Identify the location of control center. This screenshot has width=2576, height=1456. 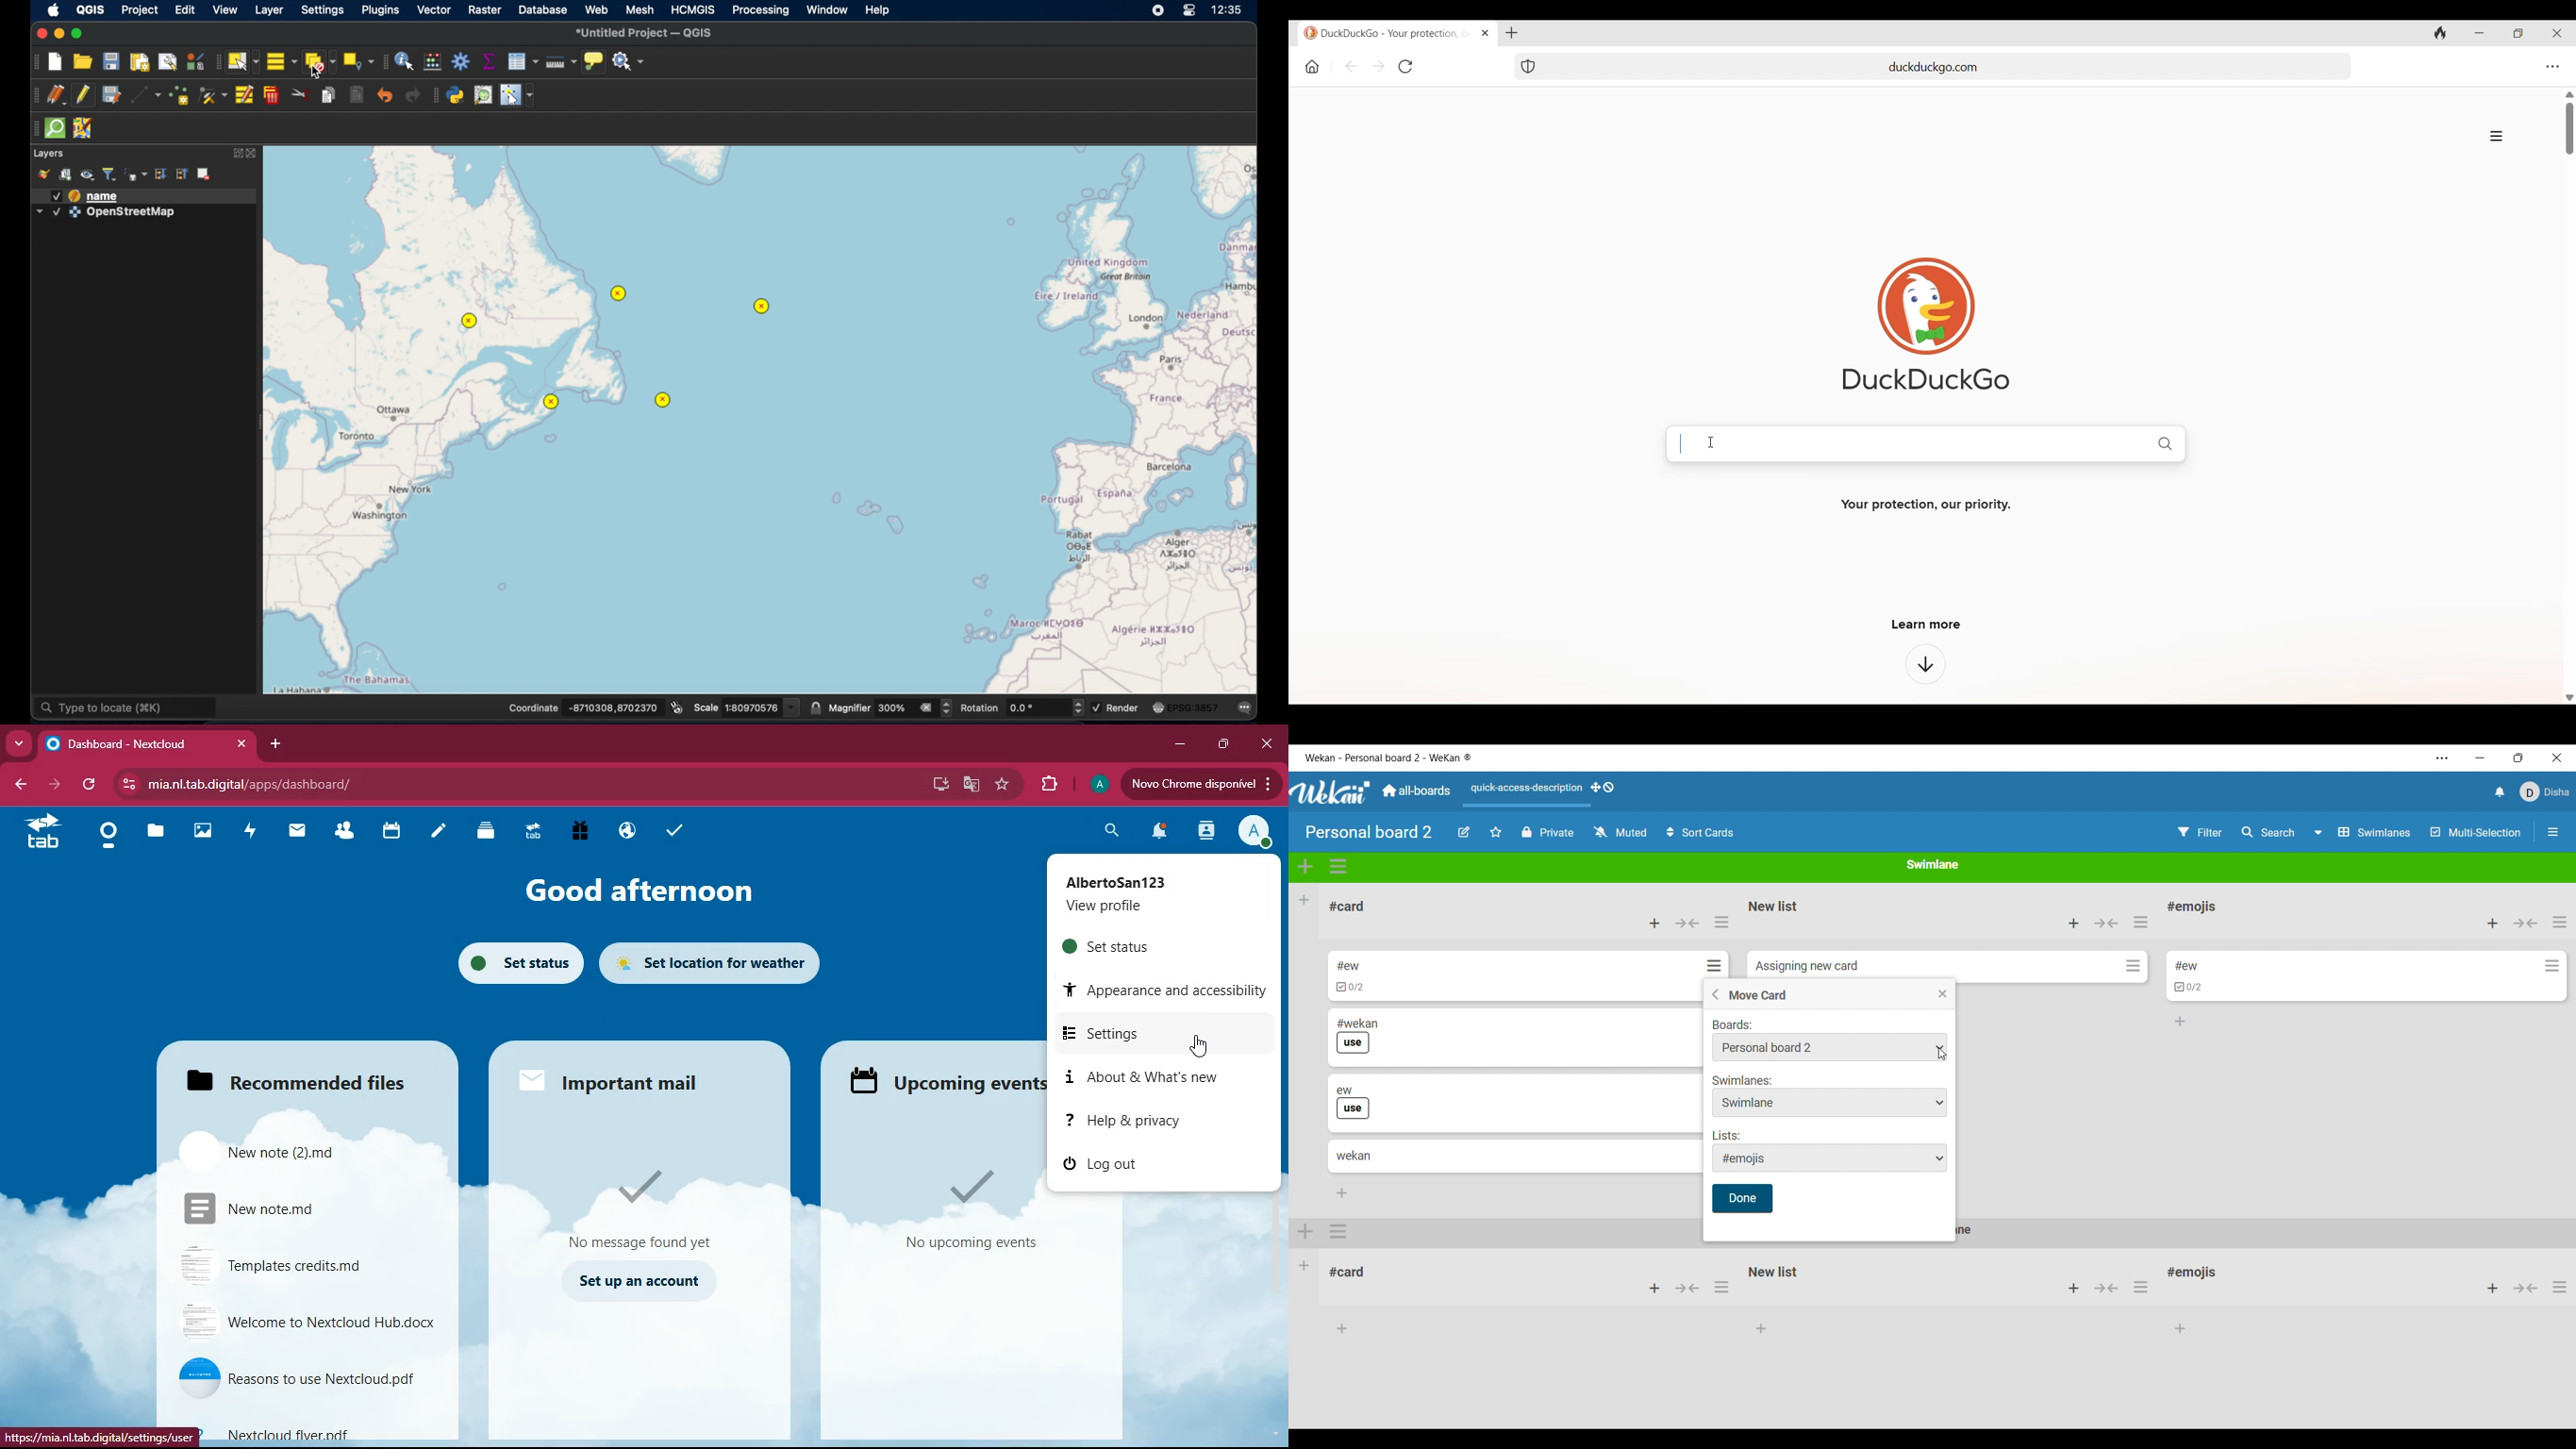
(1191, 11).